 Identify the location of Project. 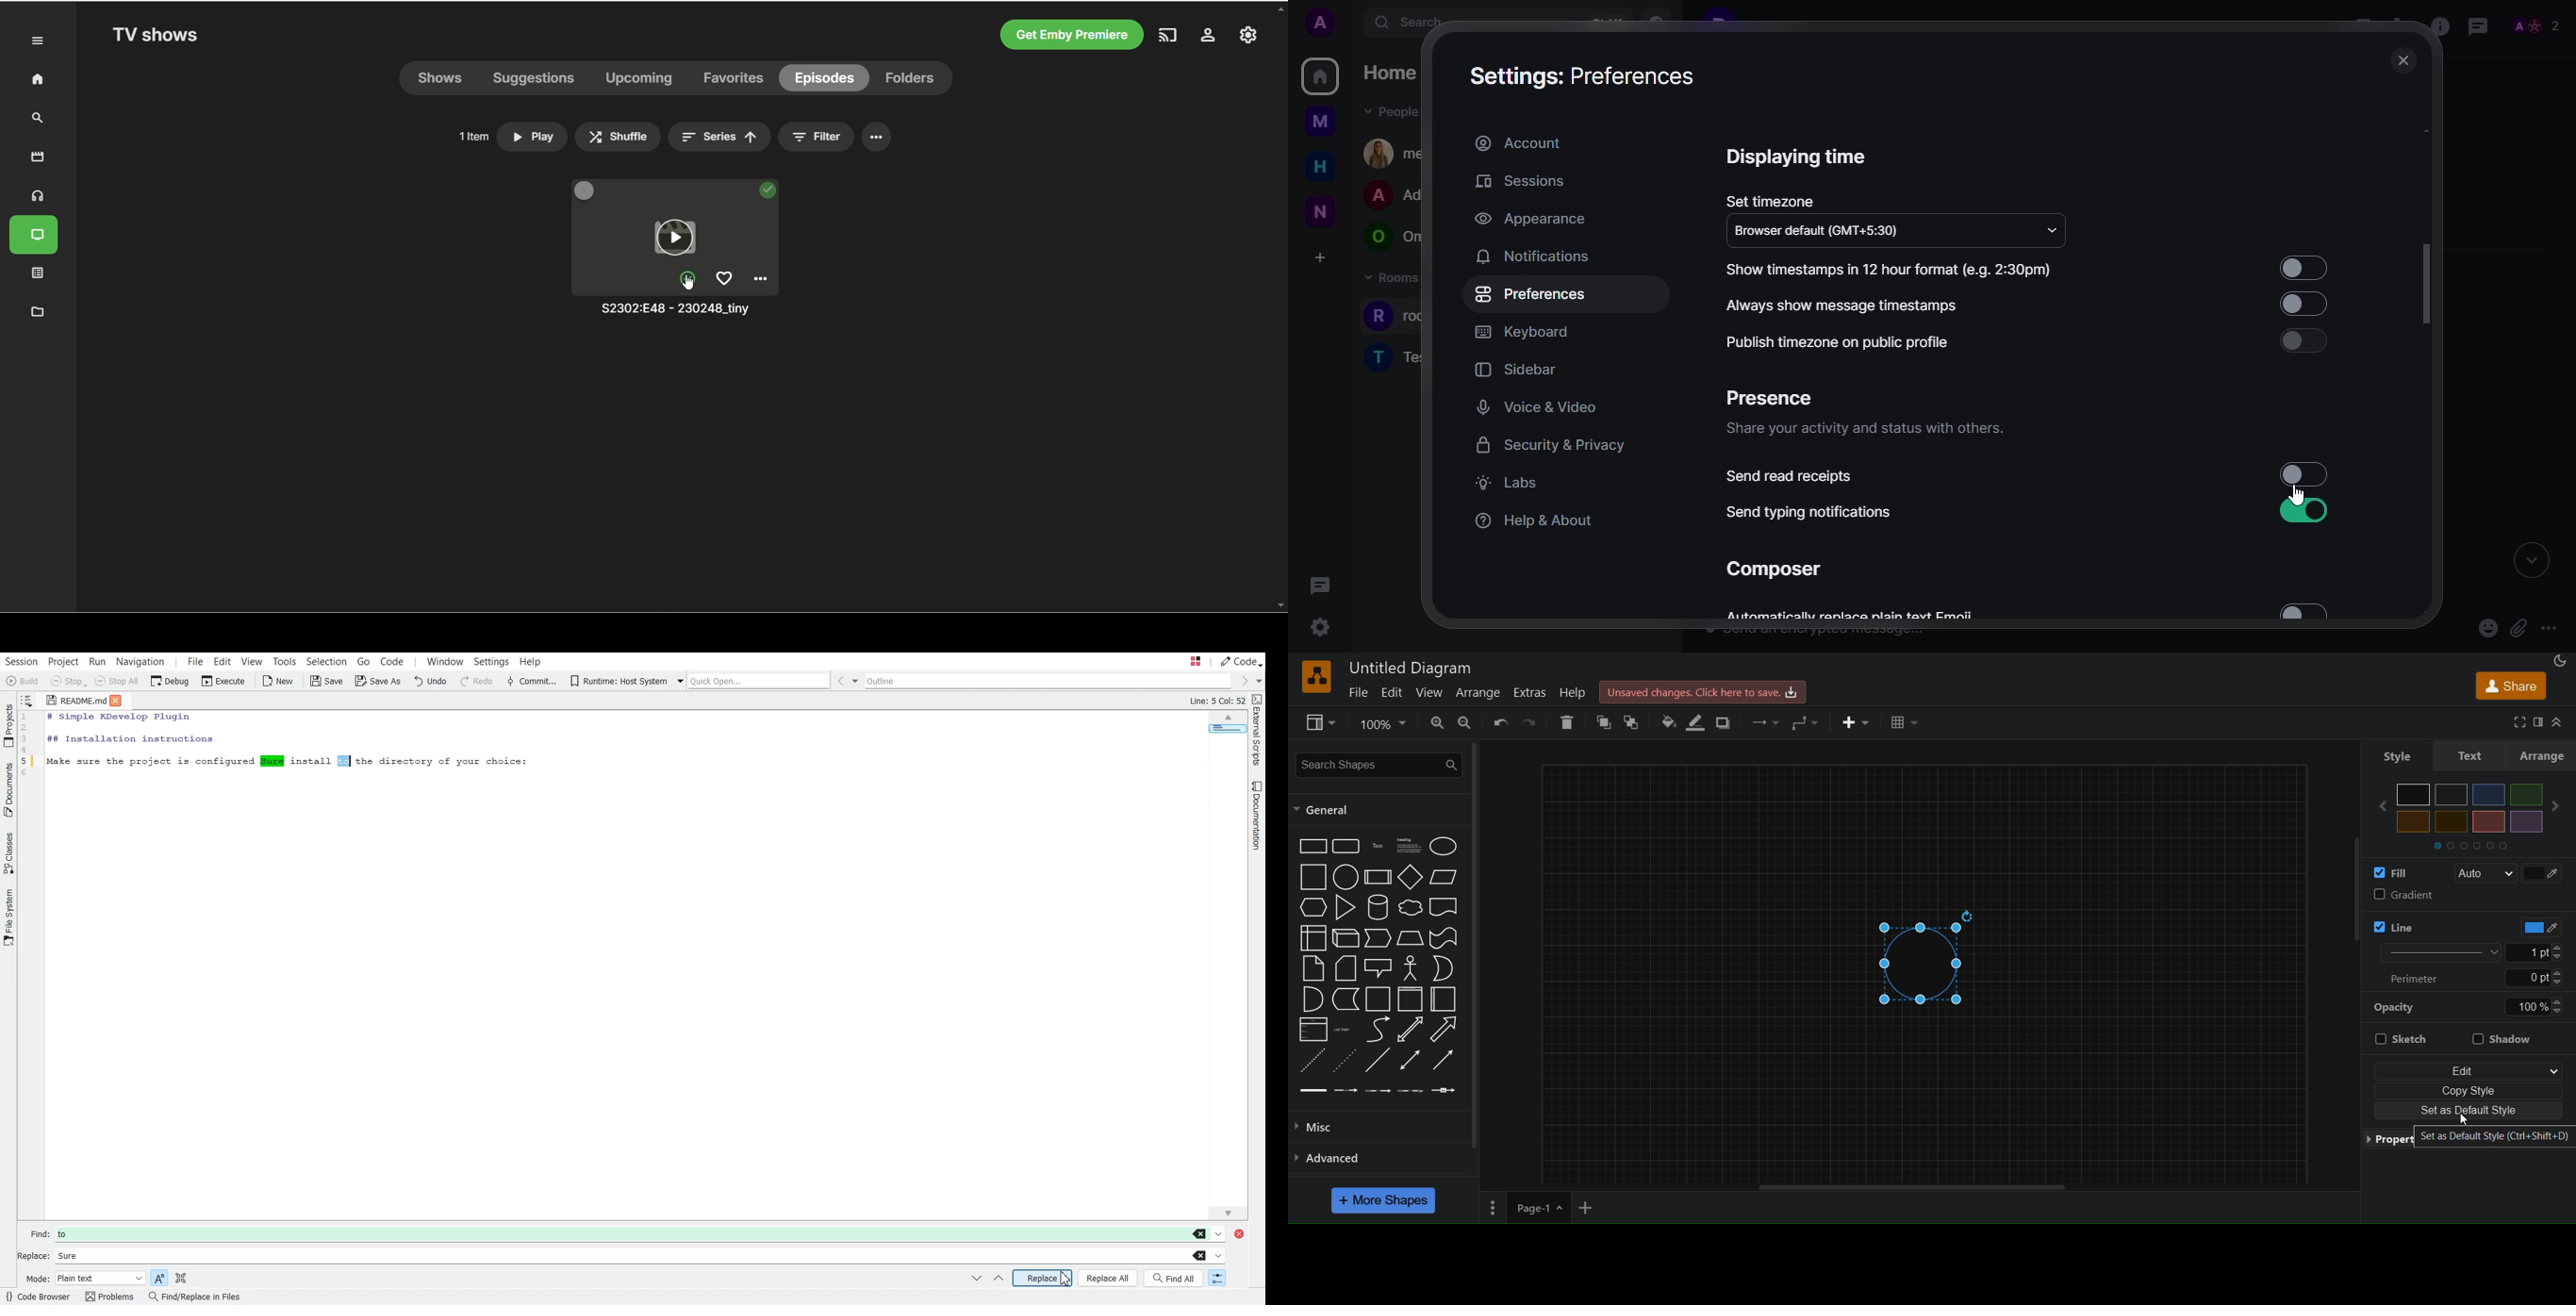
(64, 660).